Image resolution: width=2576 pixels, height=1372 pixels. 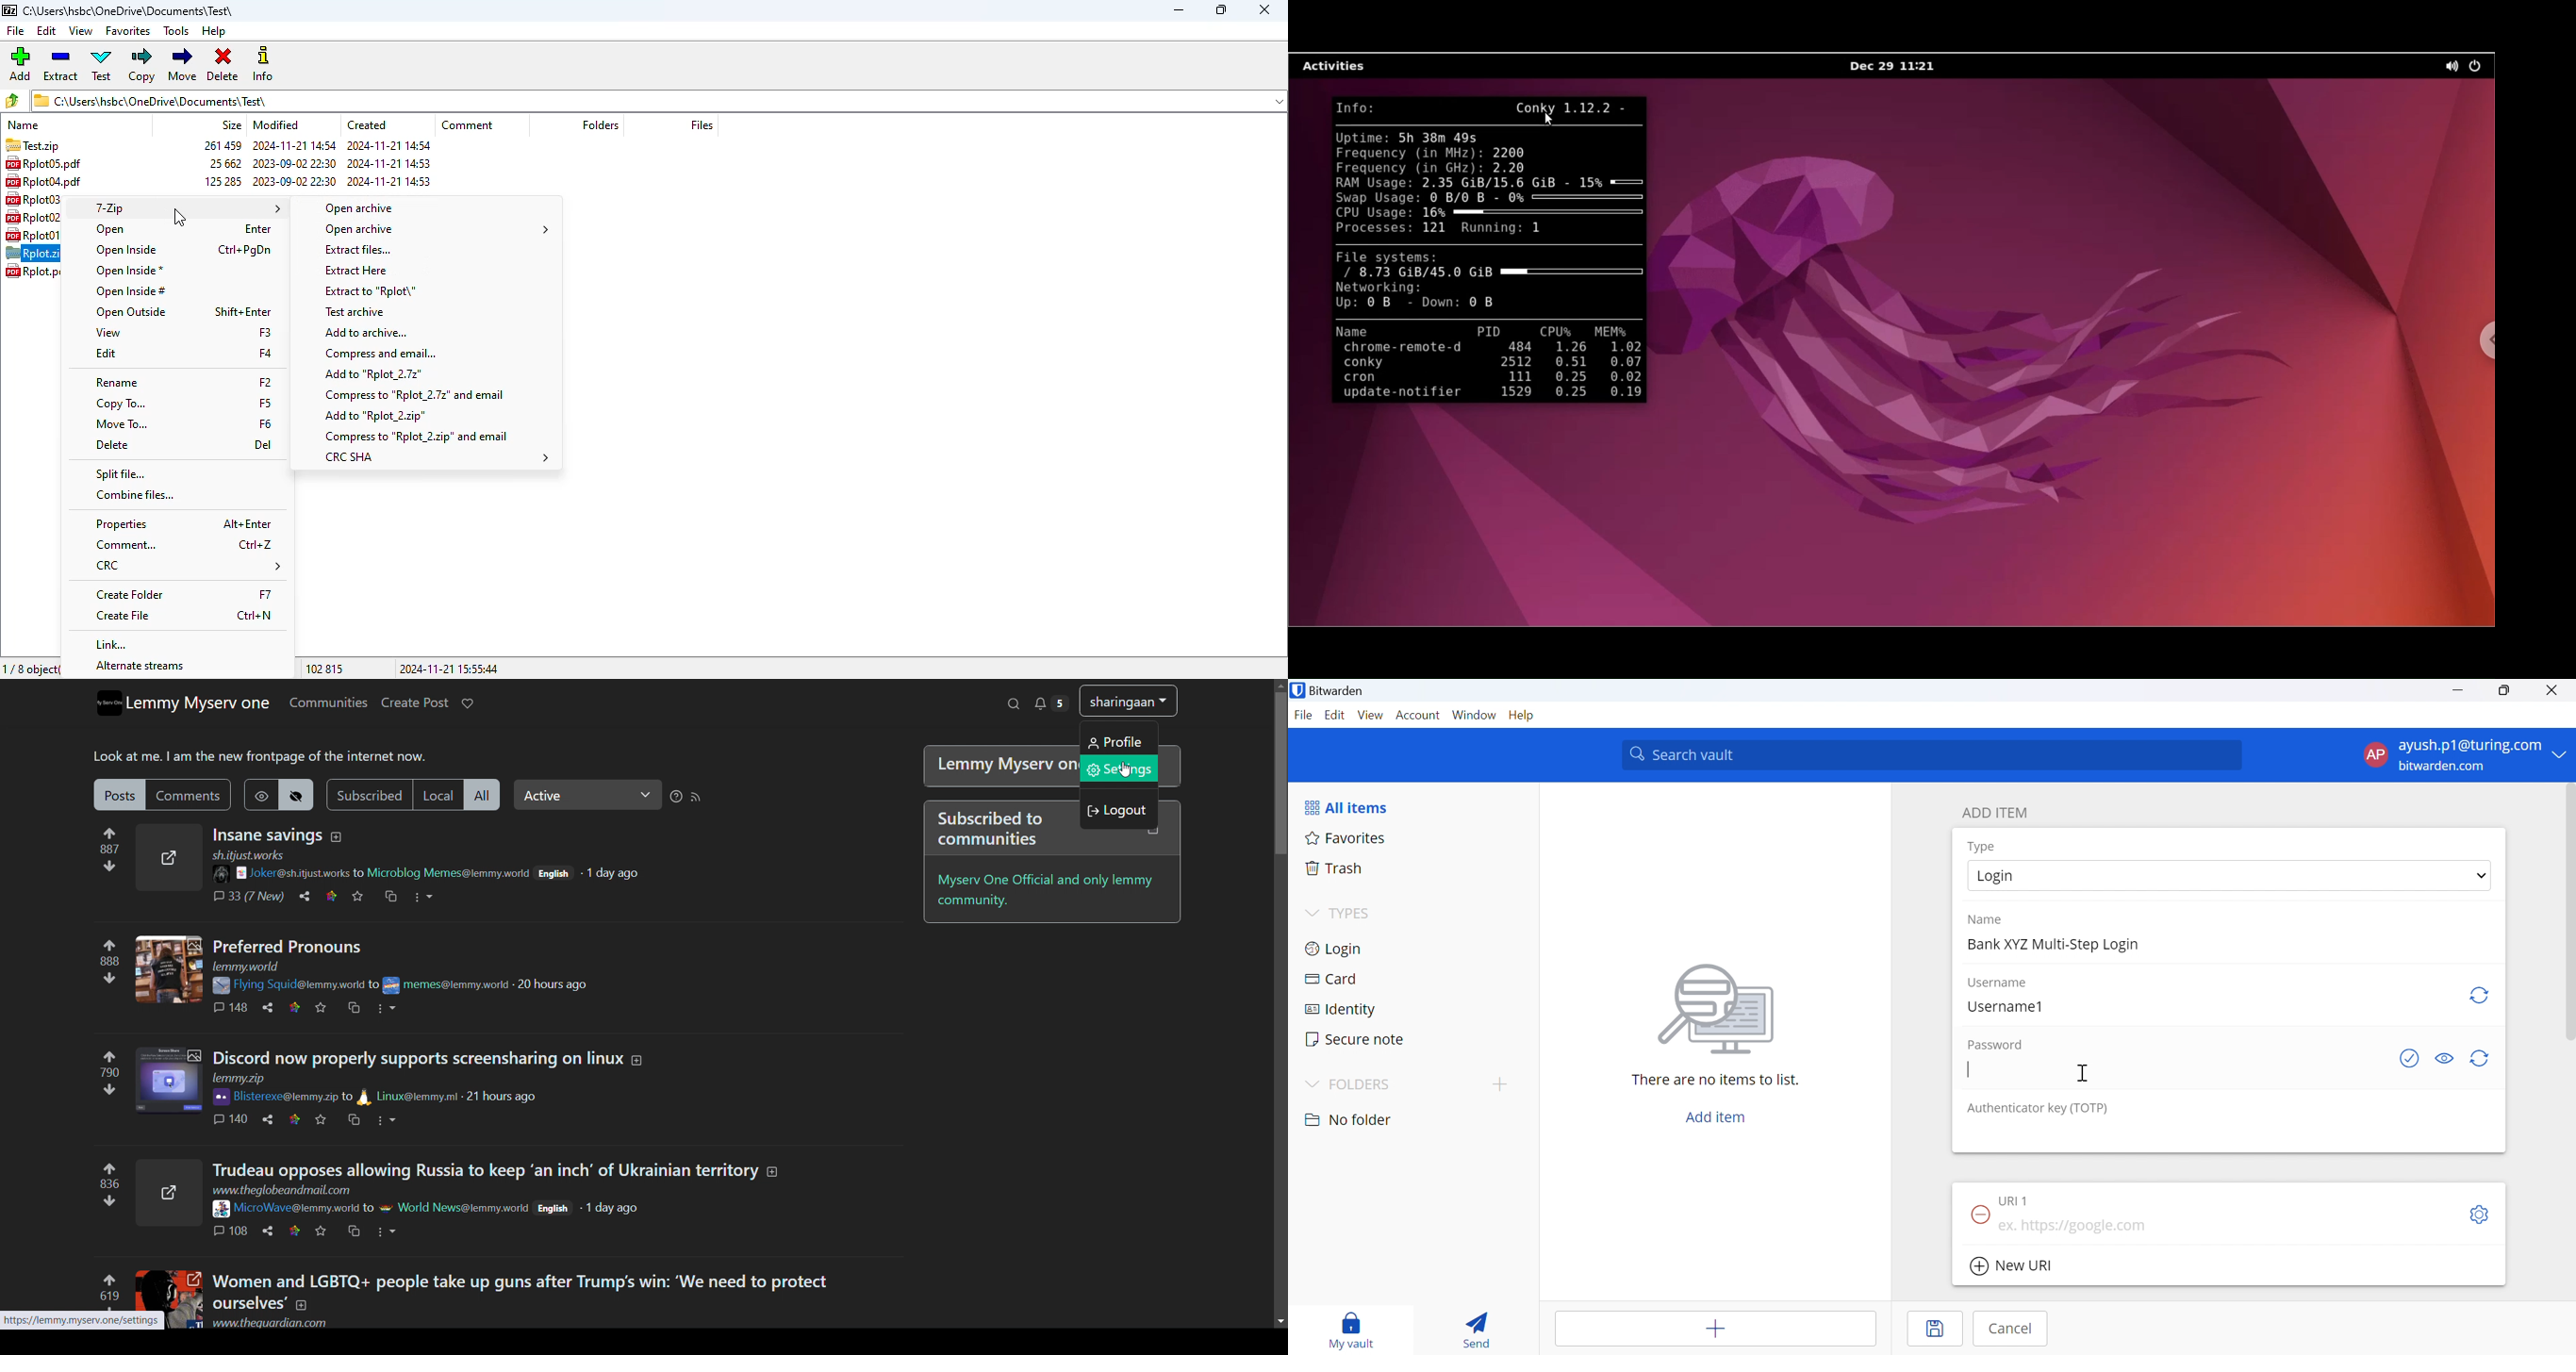 What do you see at coordinates (994, 829) in the screenshot?
I see `Subscribed to
communities` at bounding box center [994, 829].